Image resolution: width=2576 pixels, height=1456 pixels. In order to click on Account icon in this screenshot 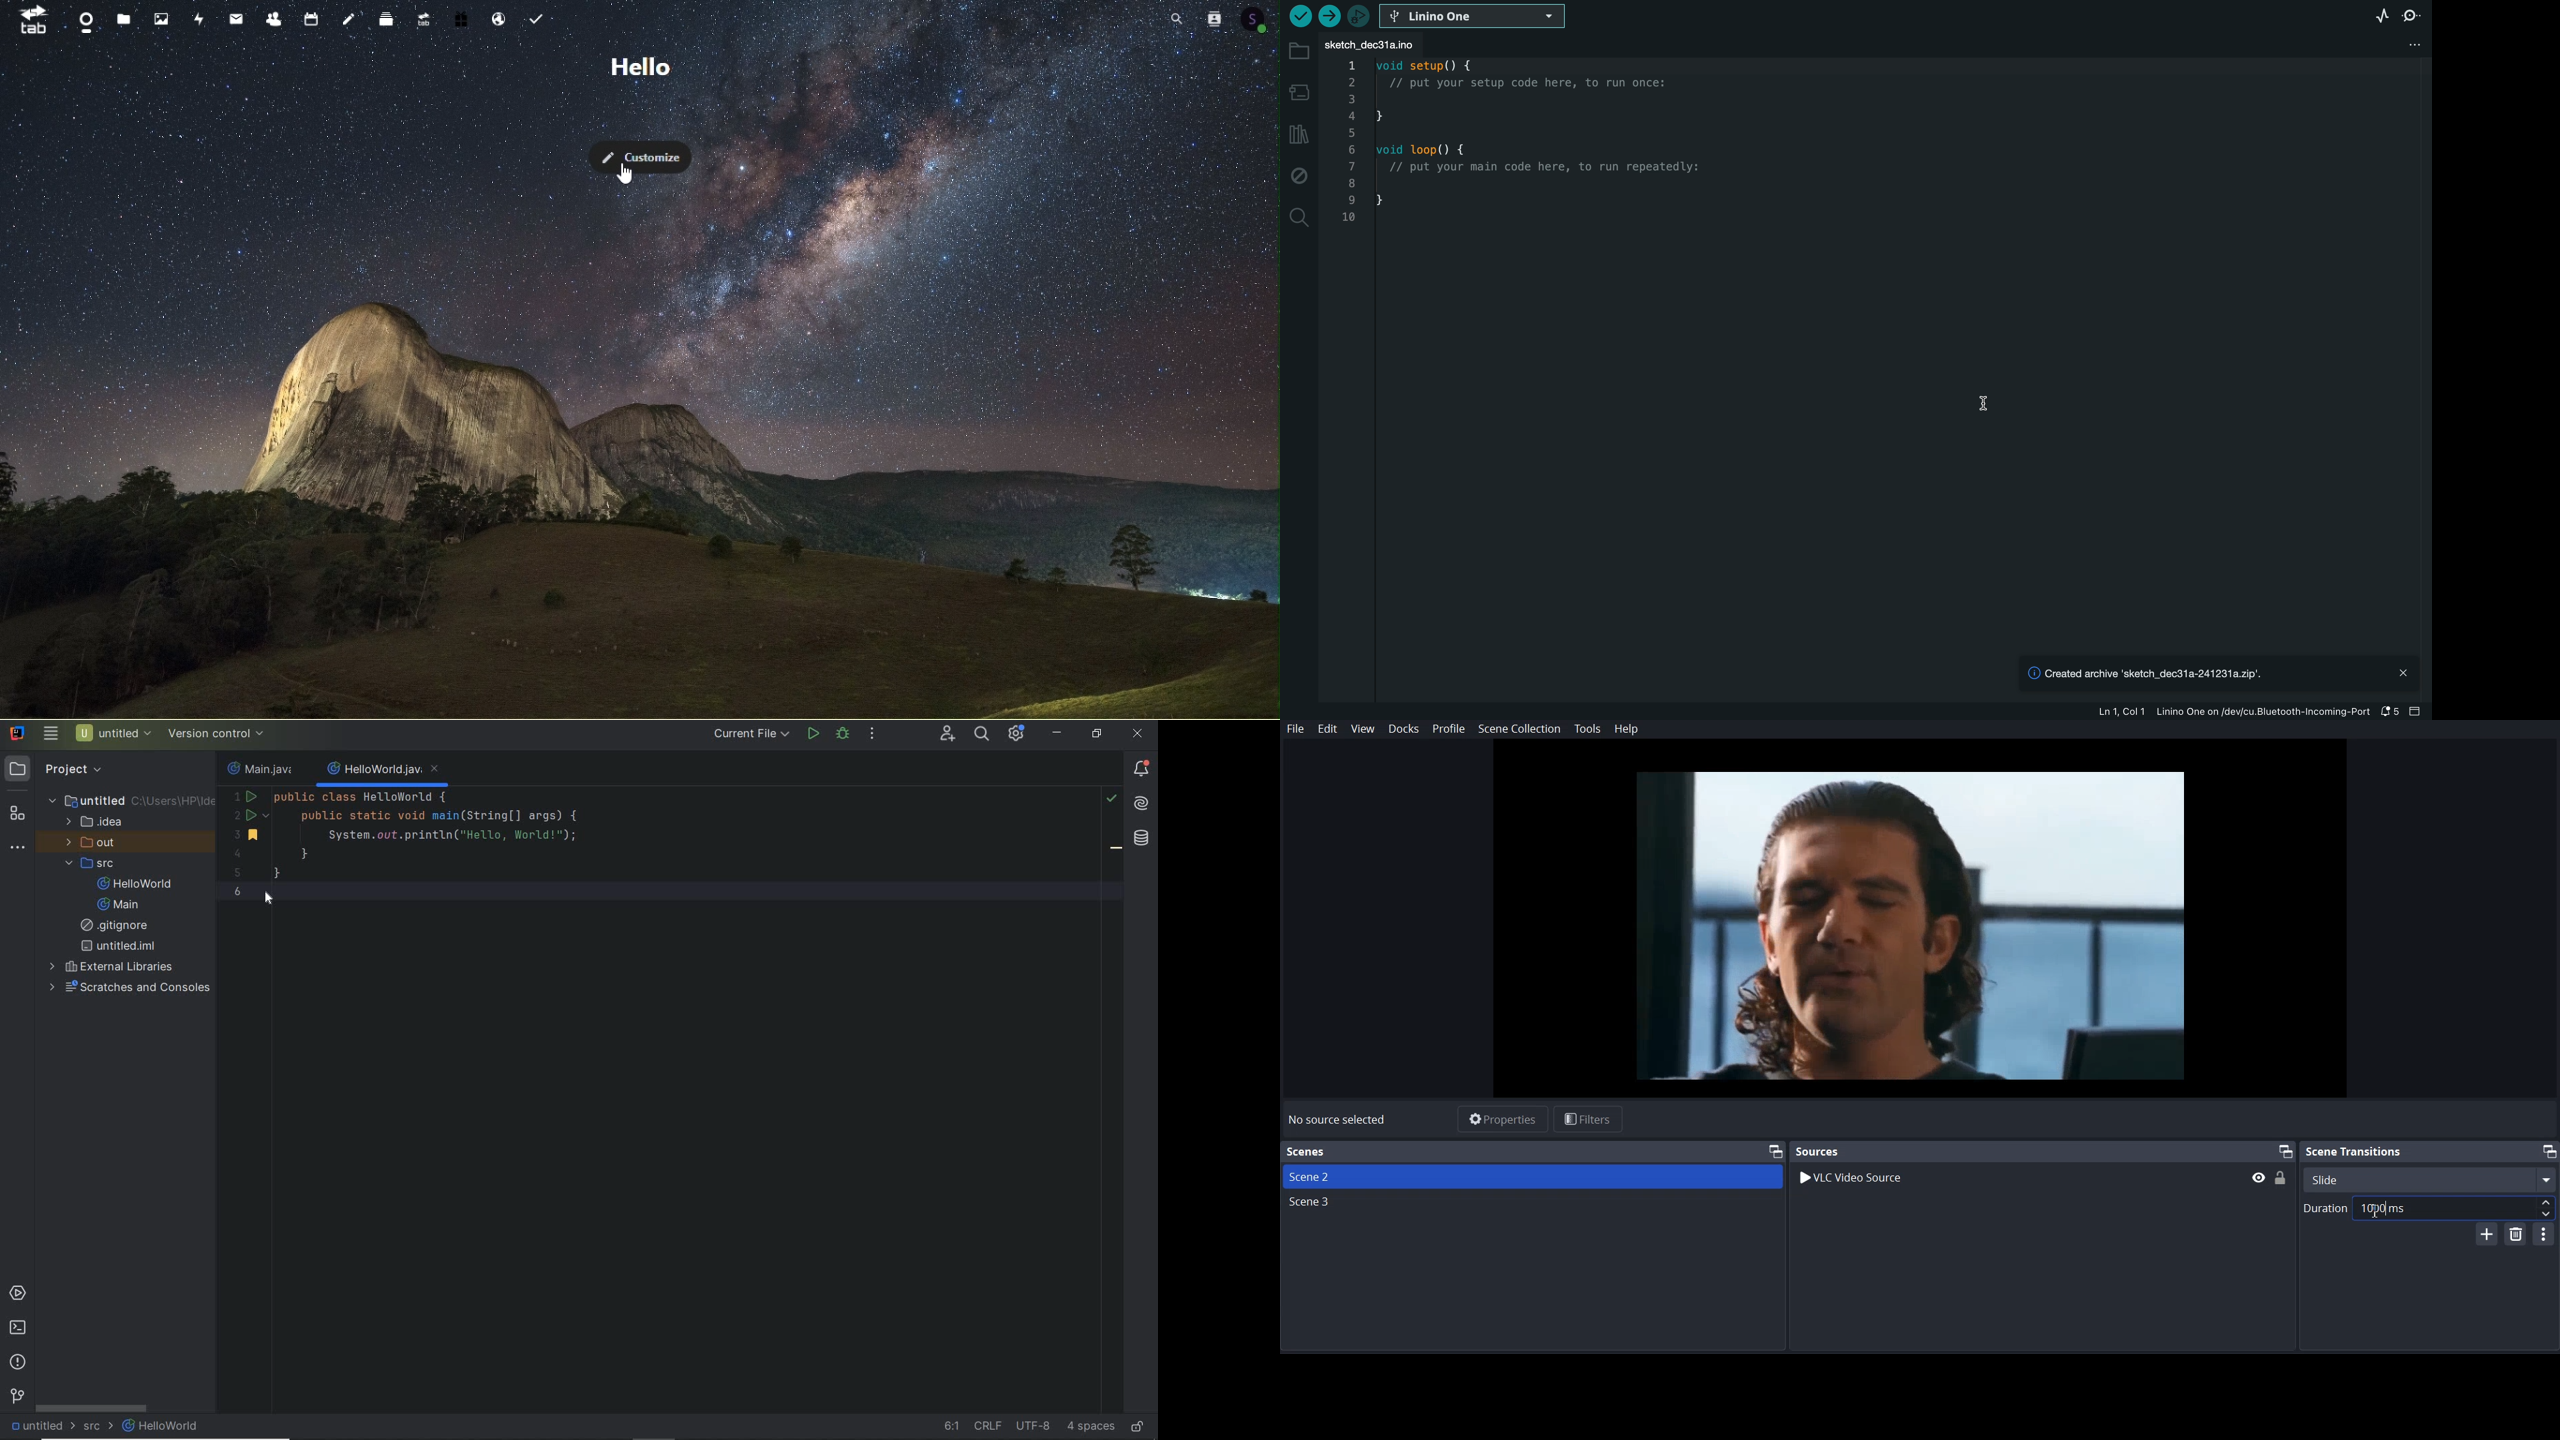, I will do `click(1260, 20)`.